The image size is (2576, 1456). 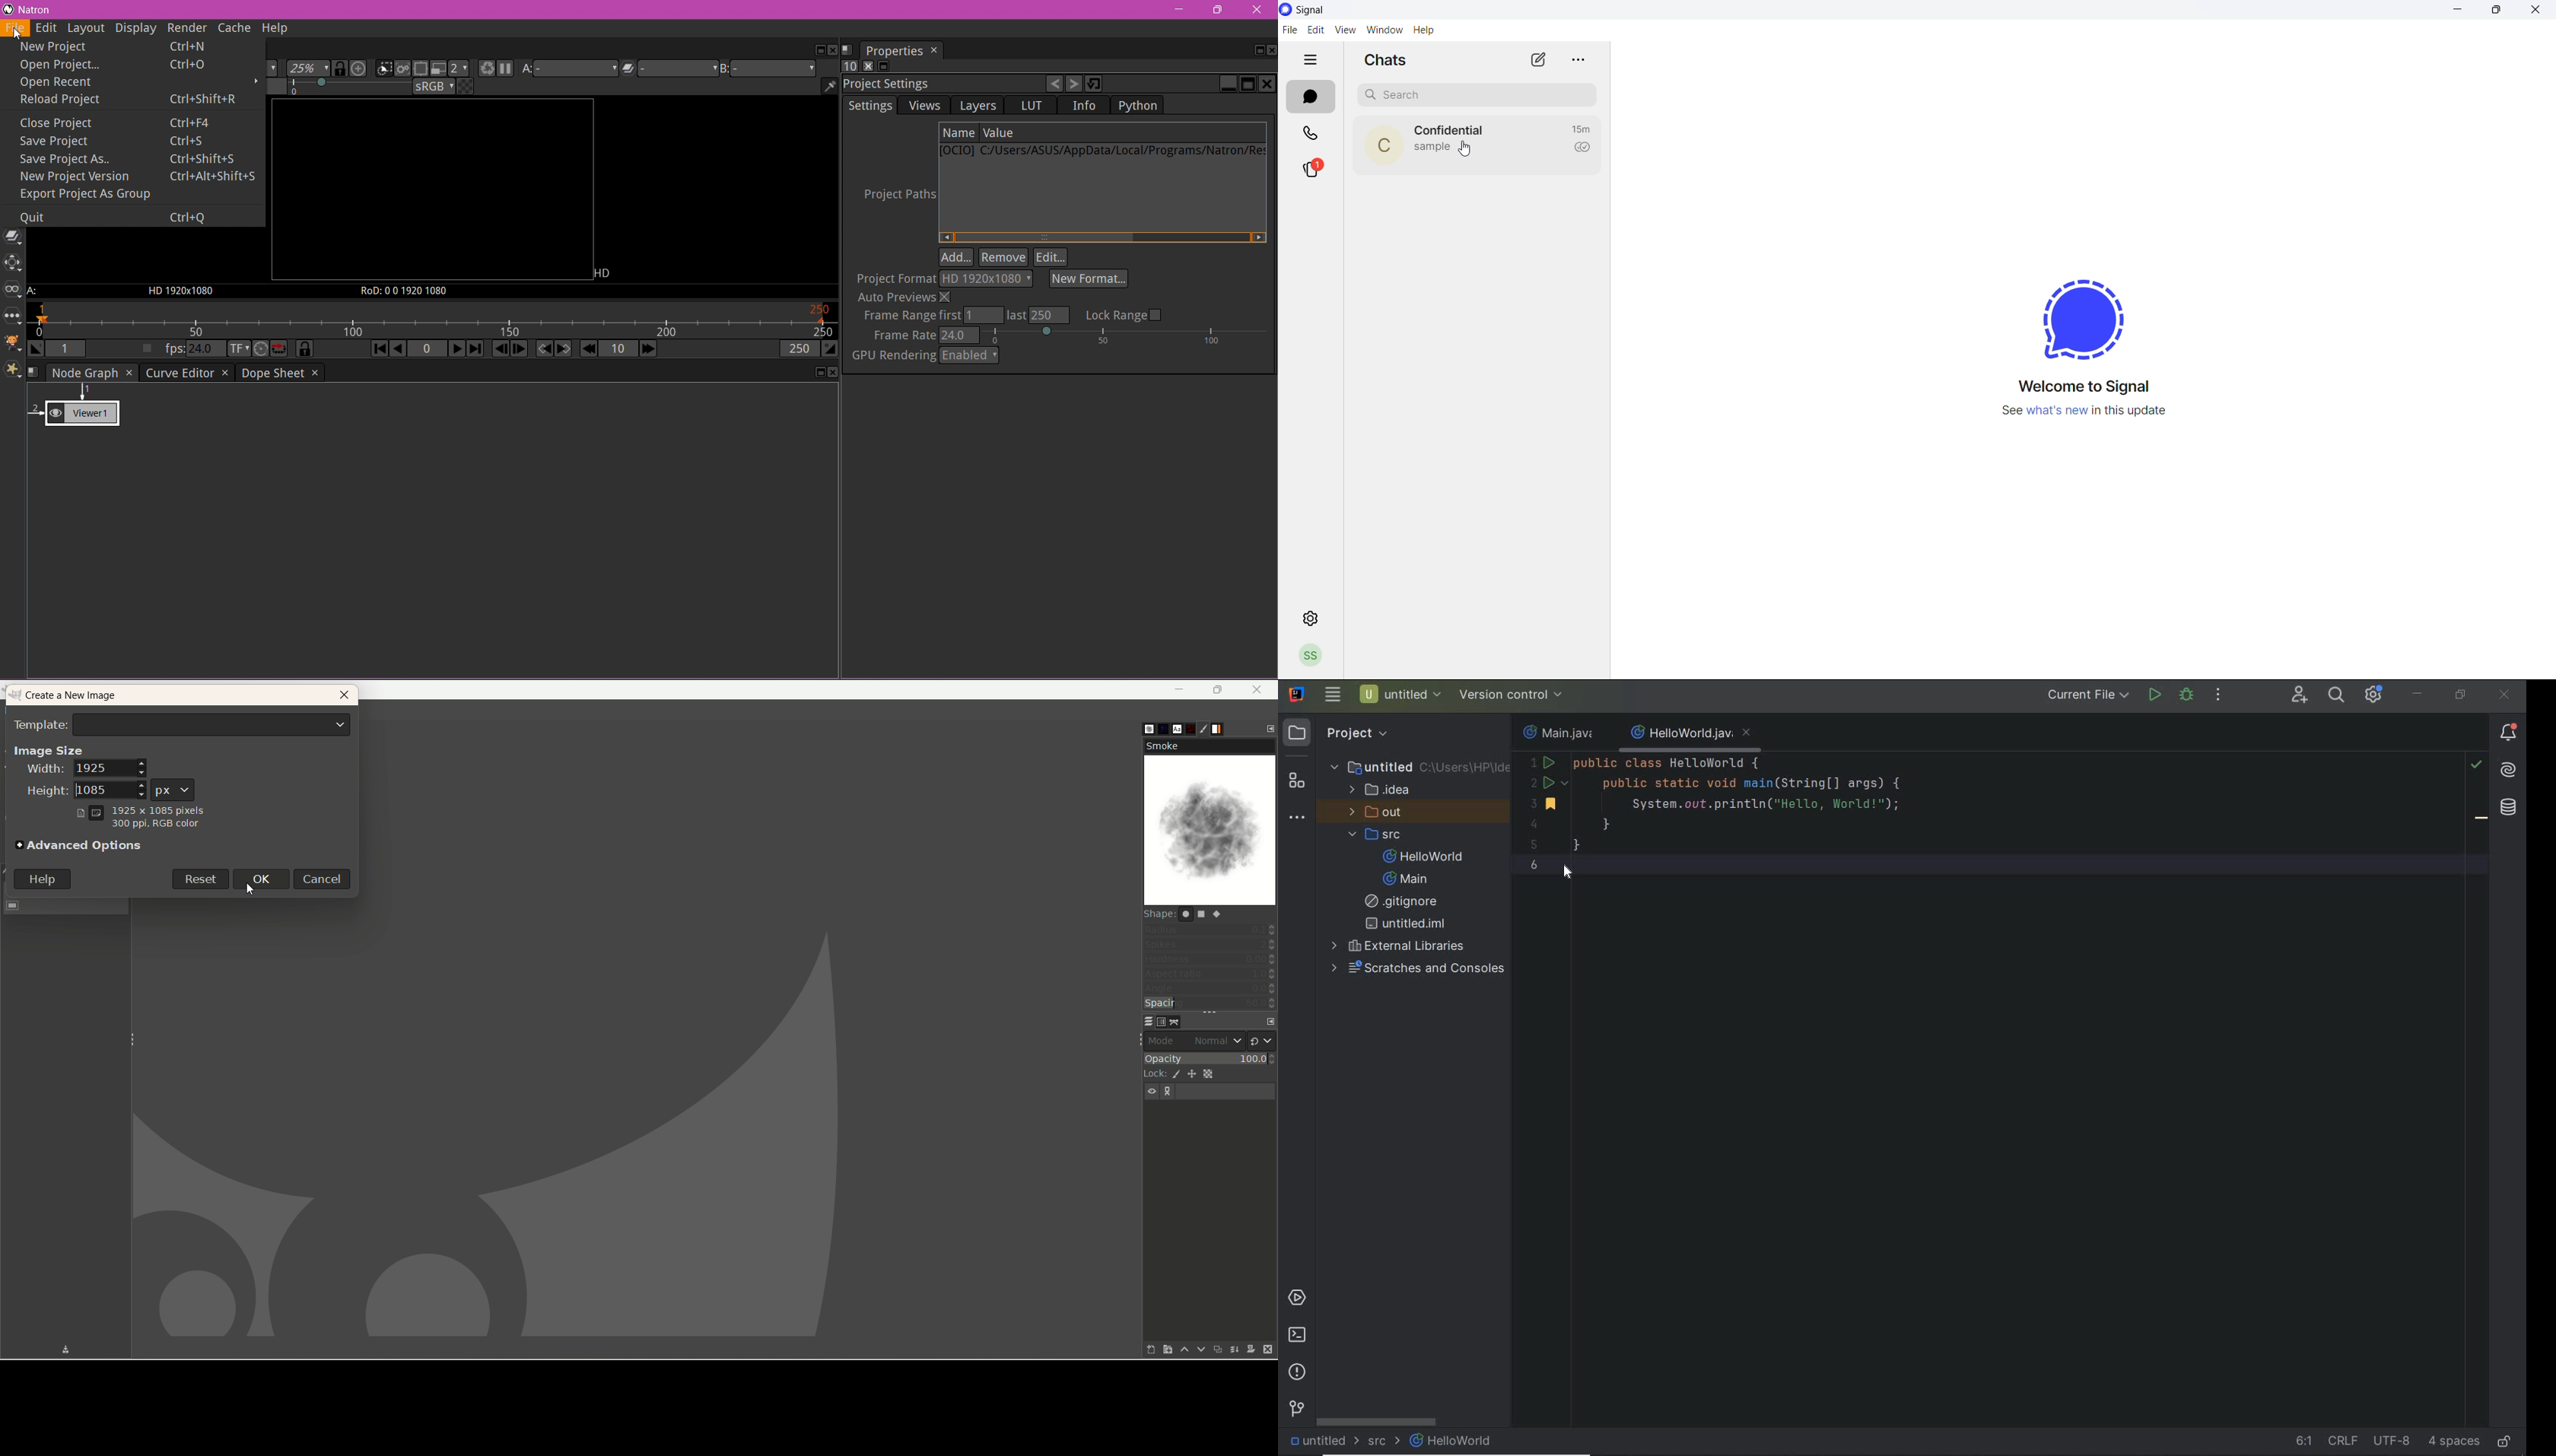 What do you see at coordinates (1344, 30) in the screenshot?
I see `view` at bounding box center [1344, 30].